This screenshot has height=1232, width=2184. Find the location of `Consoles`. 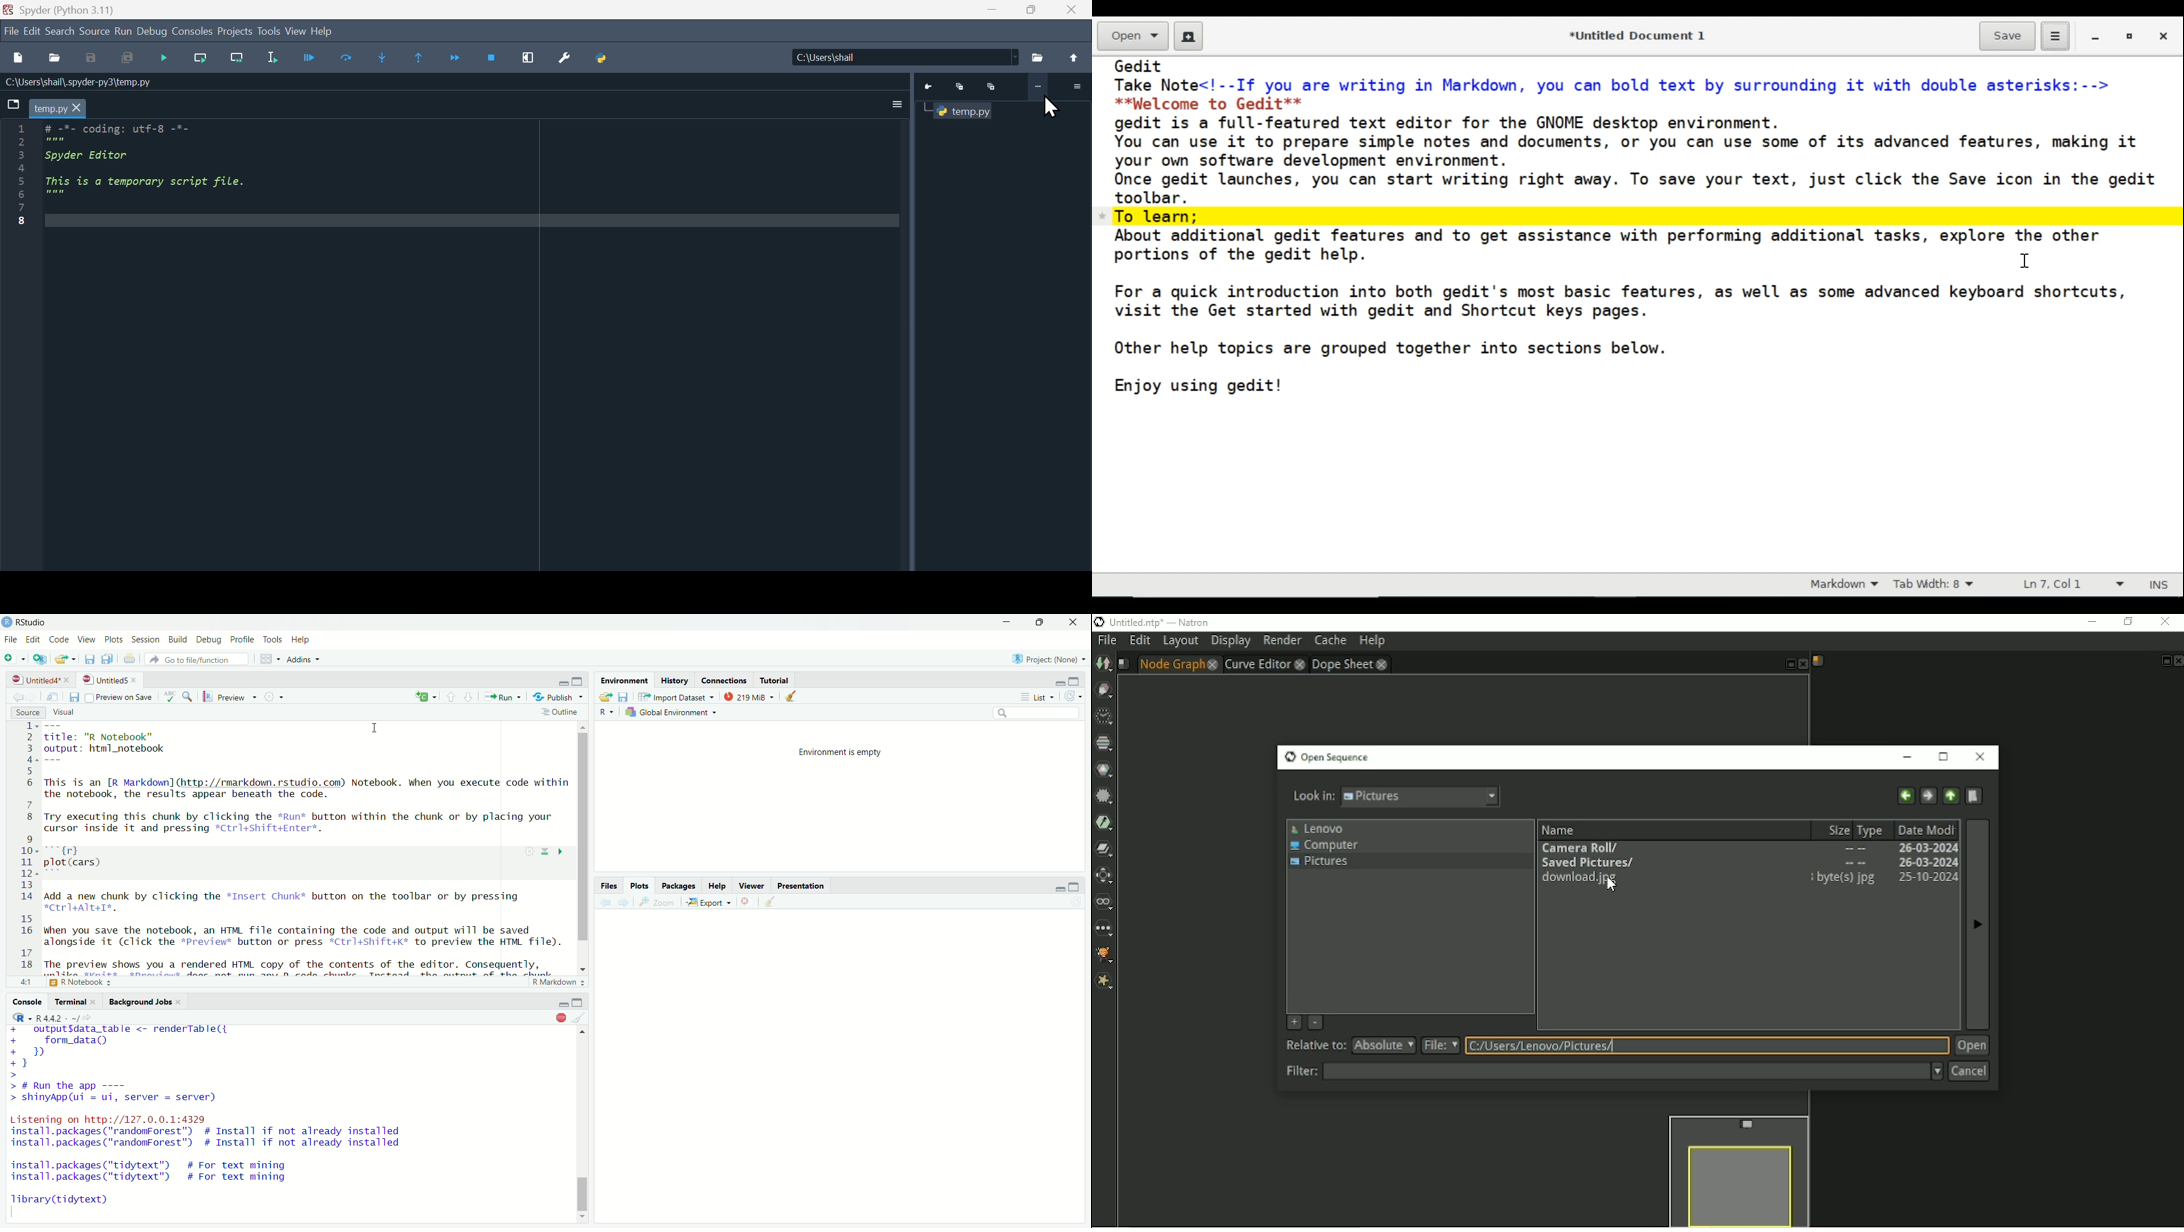

Consoles is located at coordinates (193, 32).